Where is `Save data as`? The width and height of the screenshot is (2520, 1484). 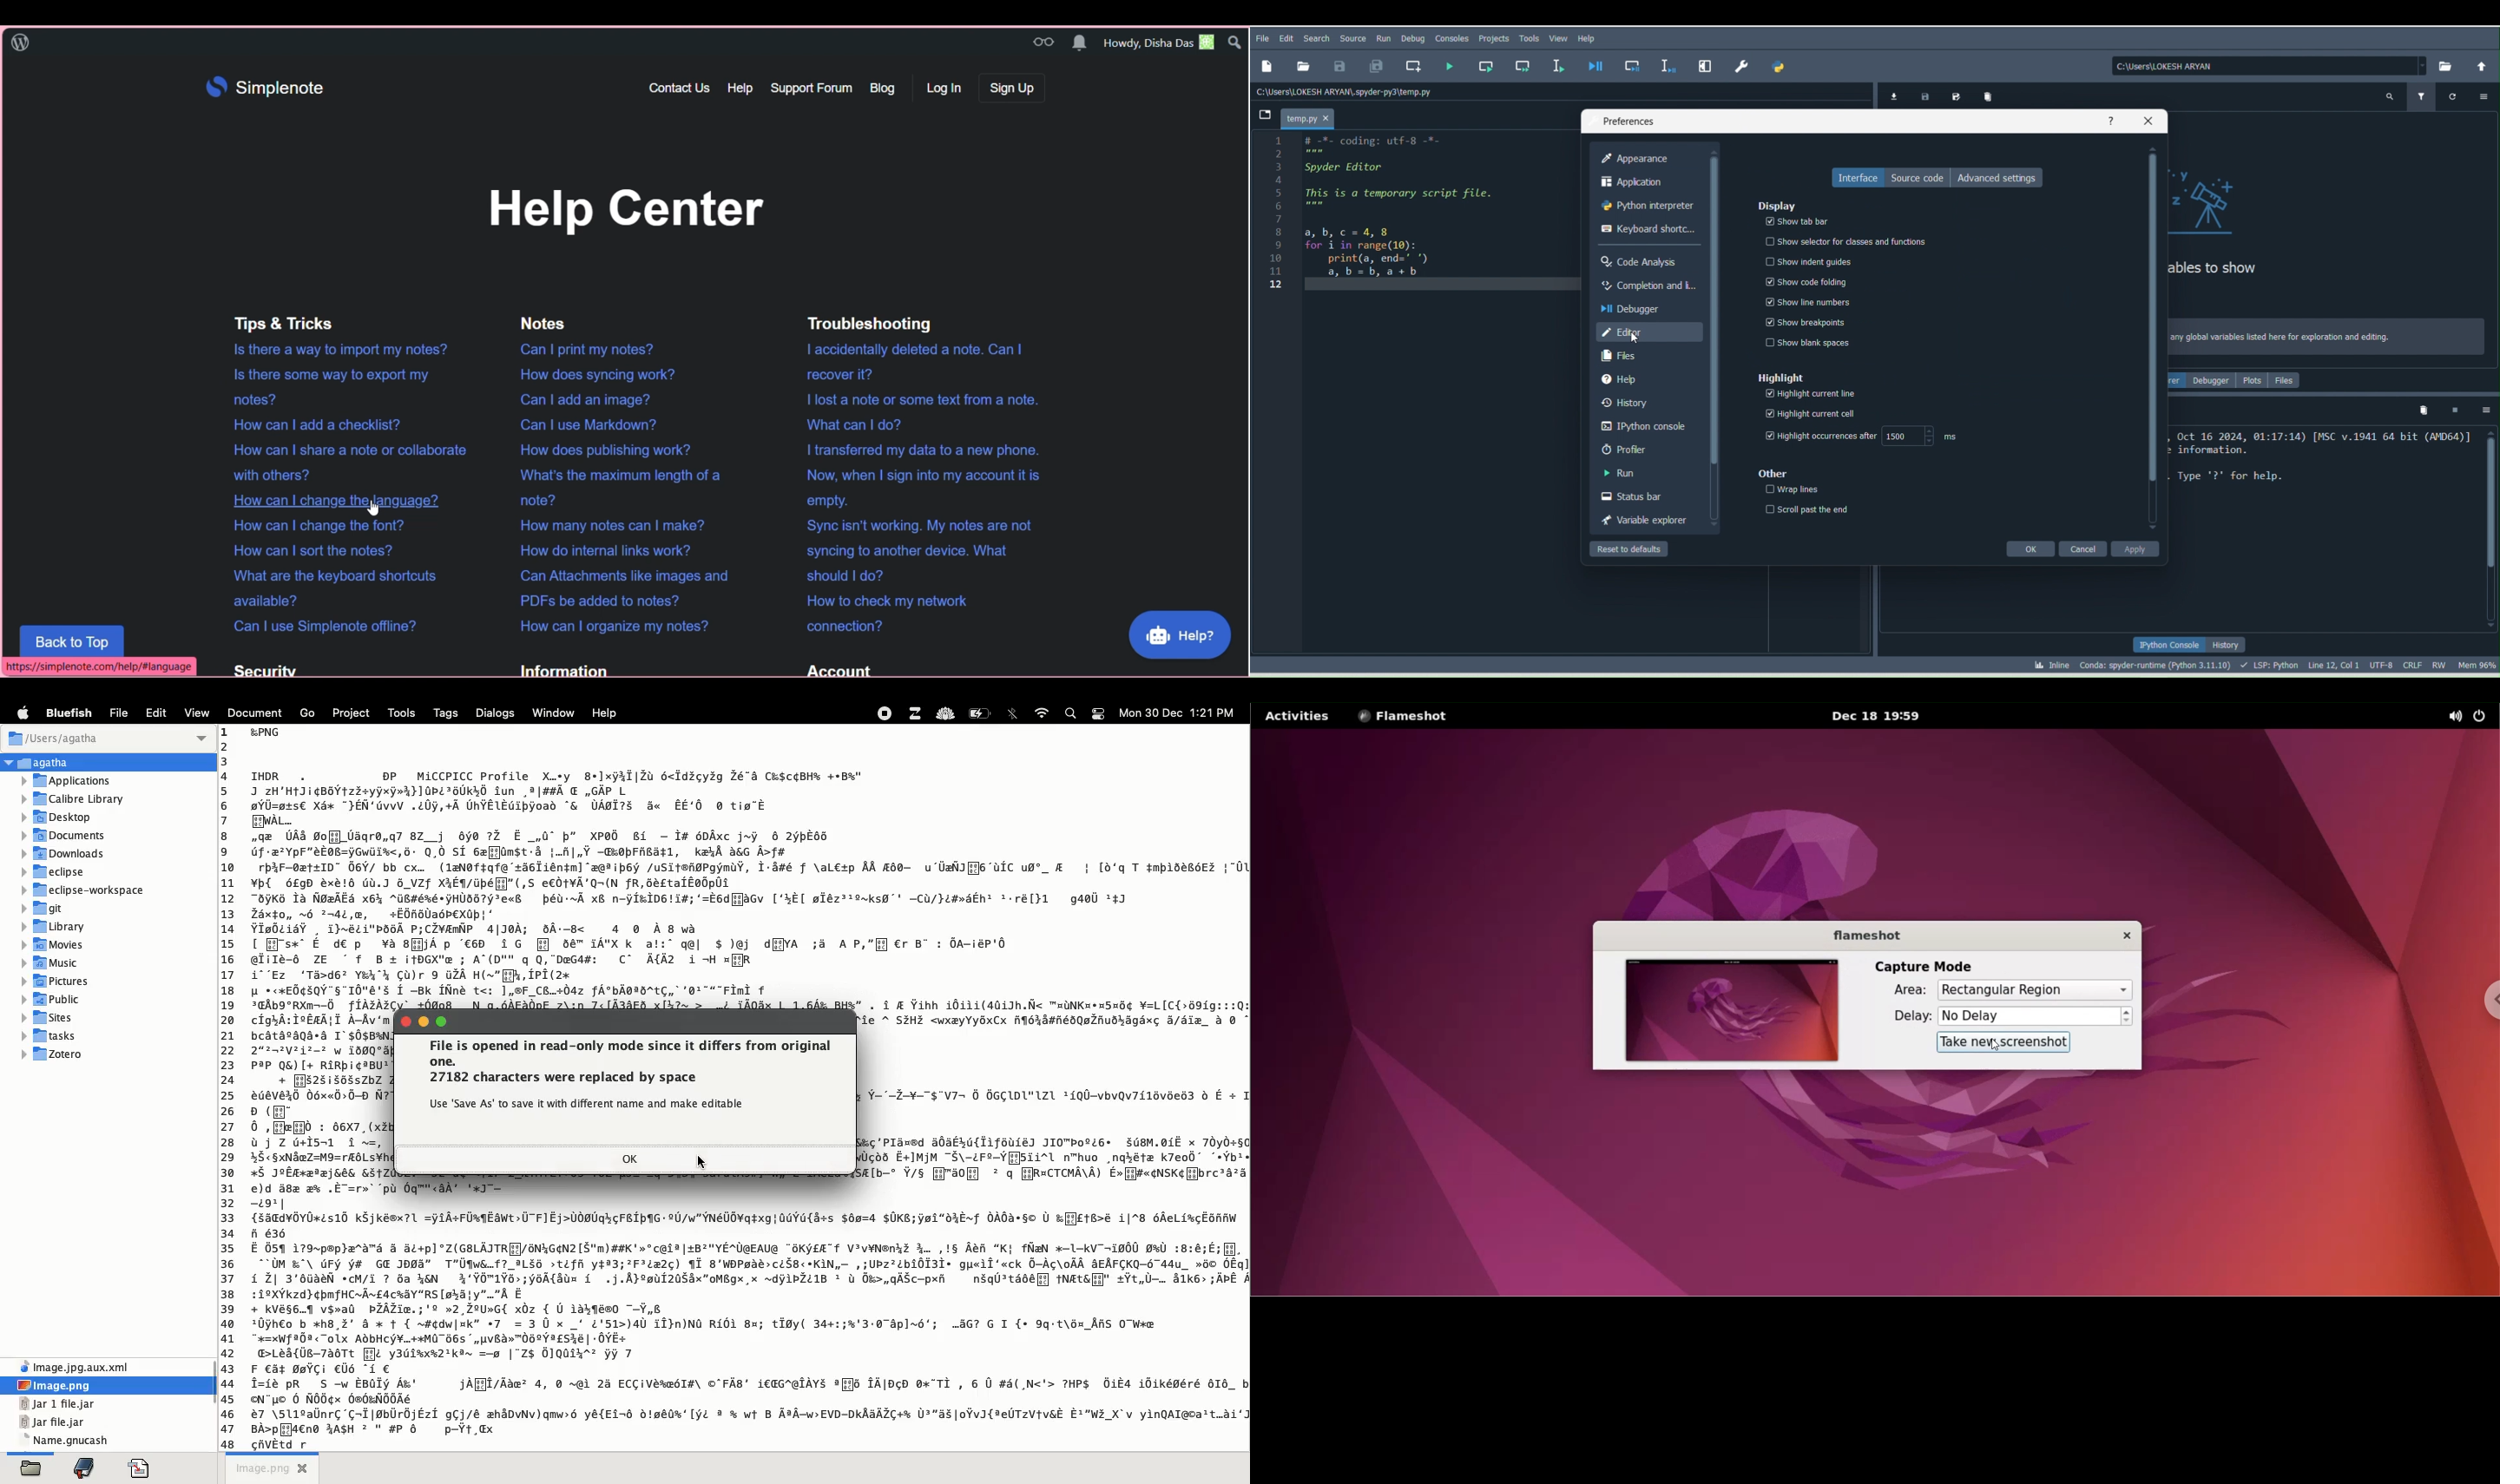
Save data as is located at coordinates (1956, 96).